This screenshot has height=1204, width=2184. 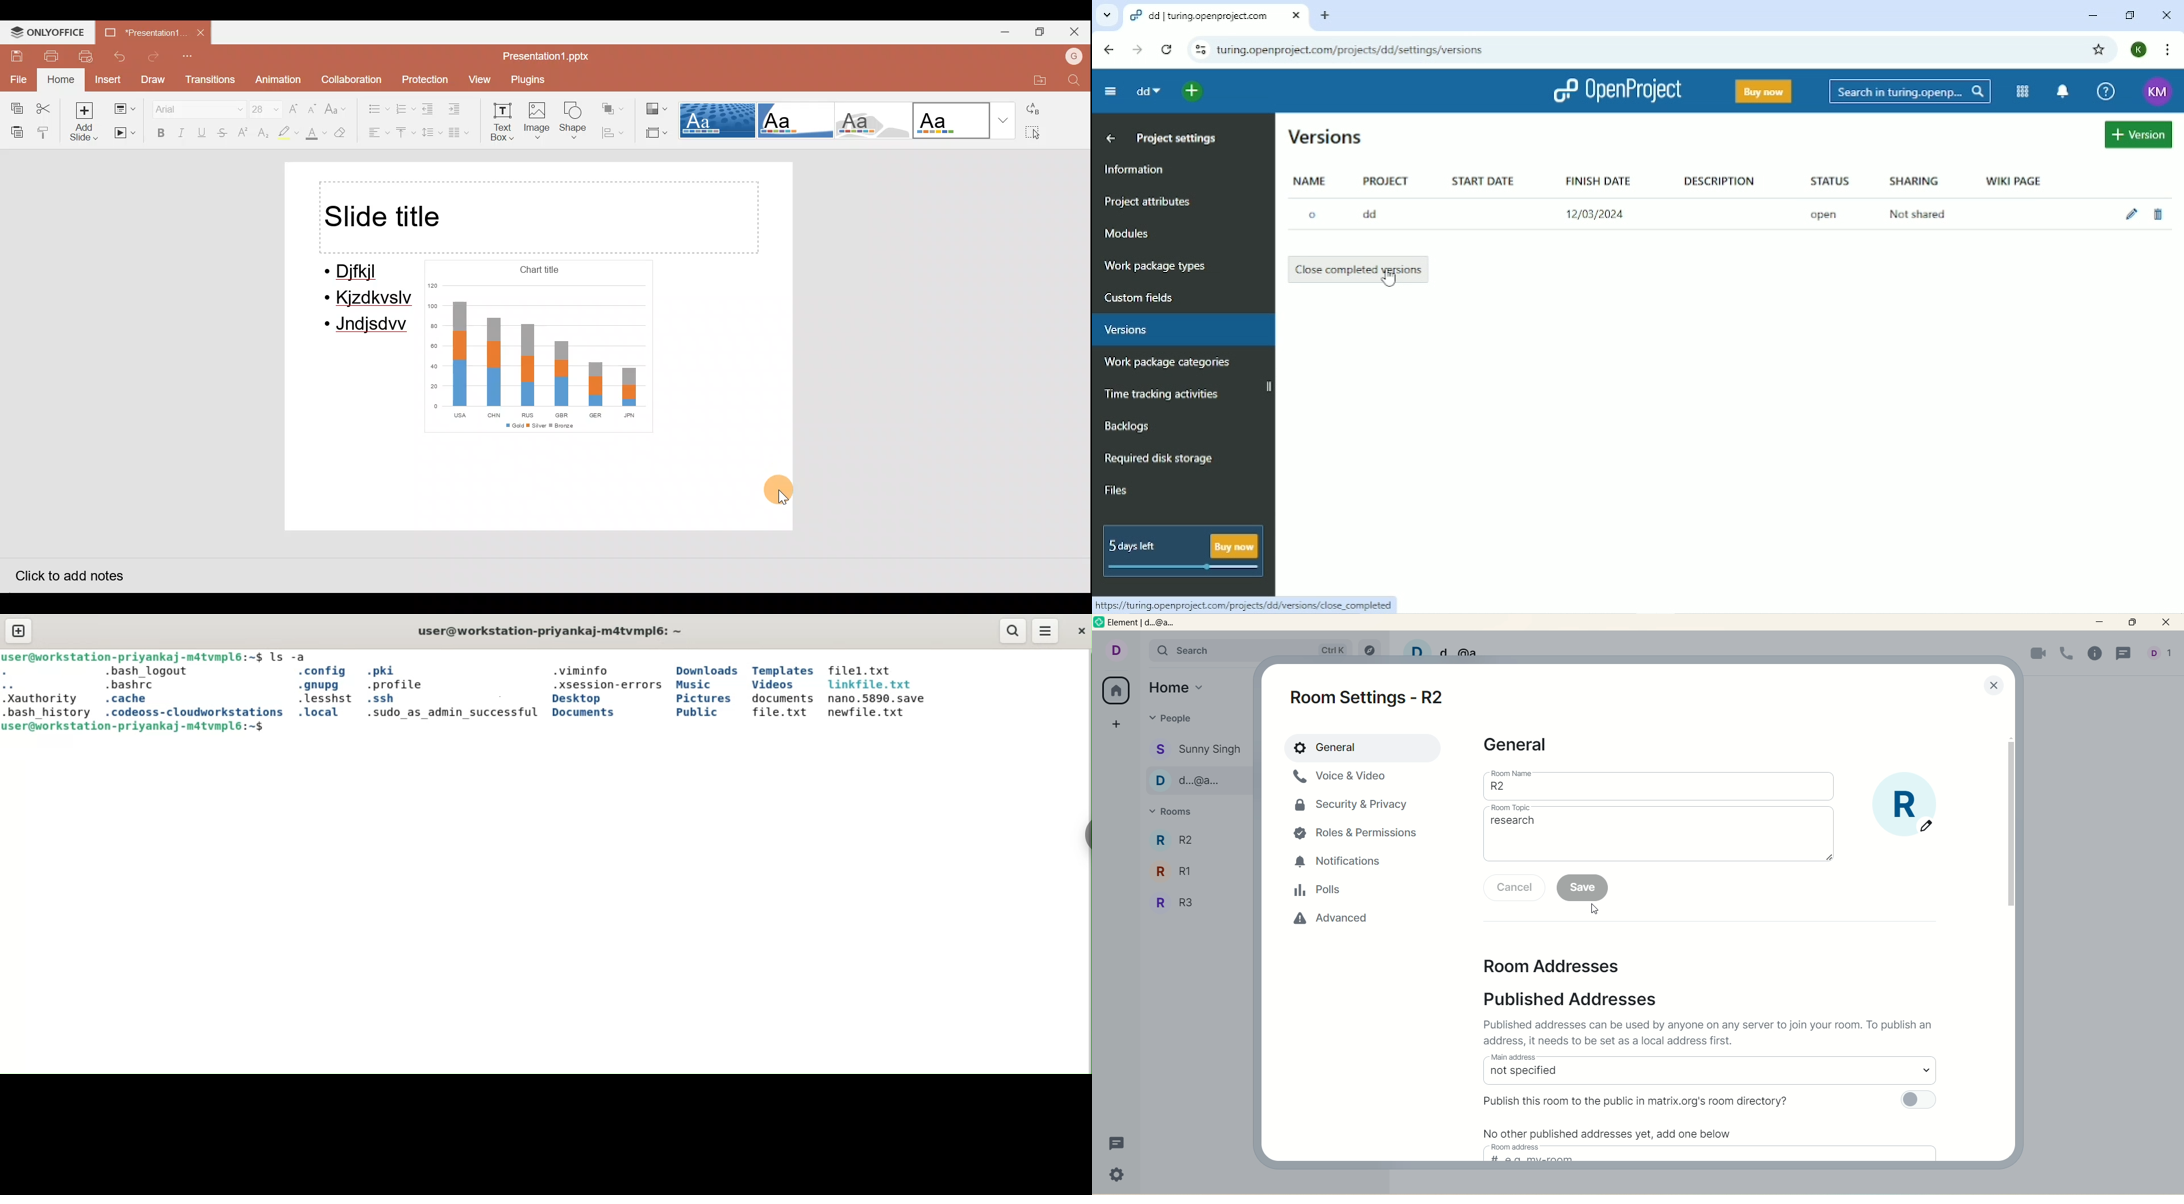 I want to click on Copy style, so click(x=49, y=132).